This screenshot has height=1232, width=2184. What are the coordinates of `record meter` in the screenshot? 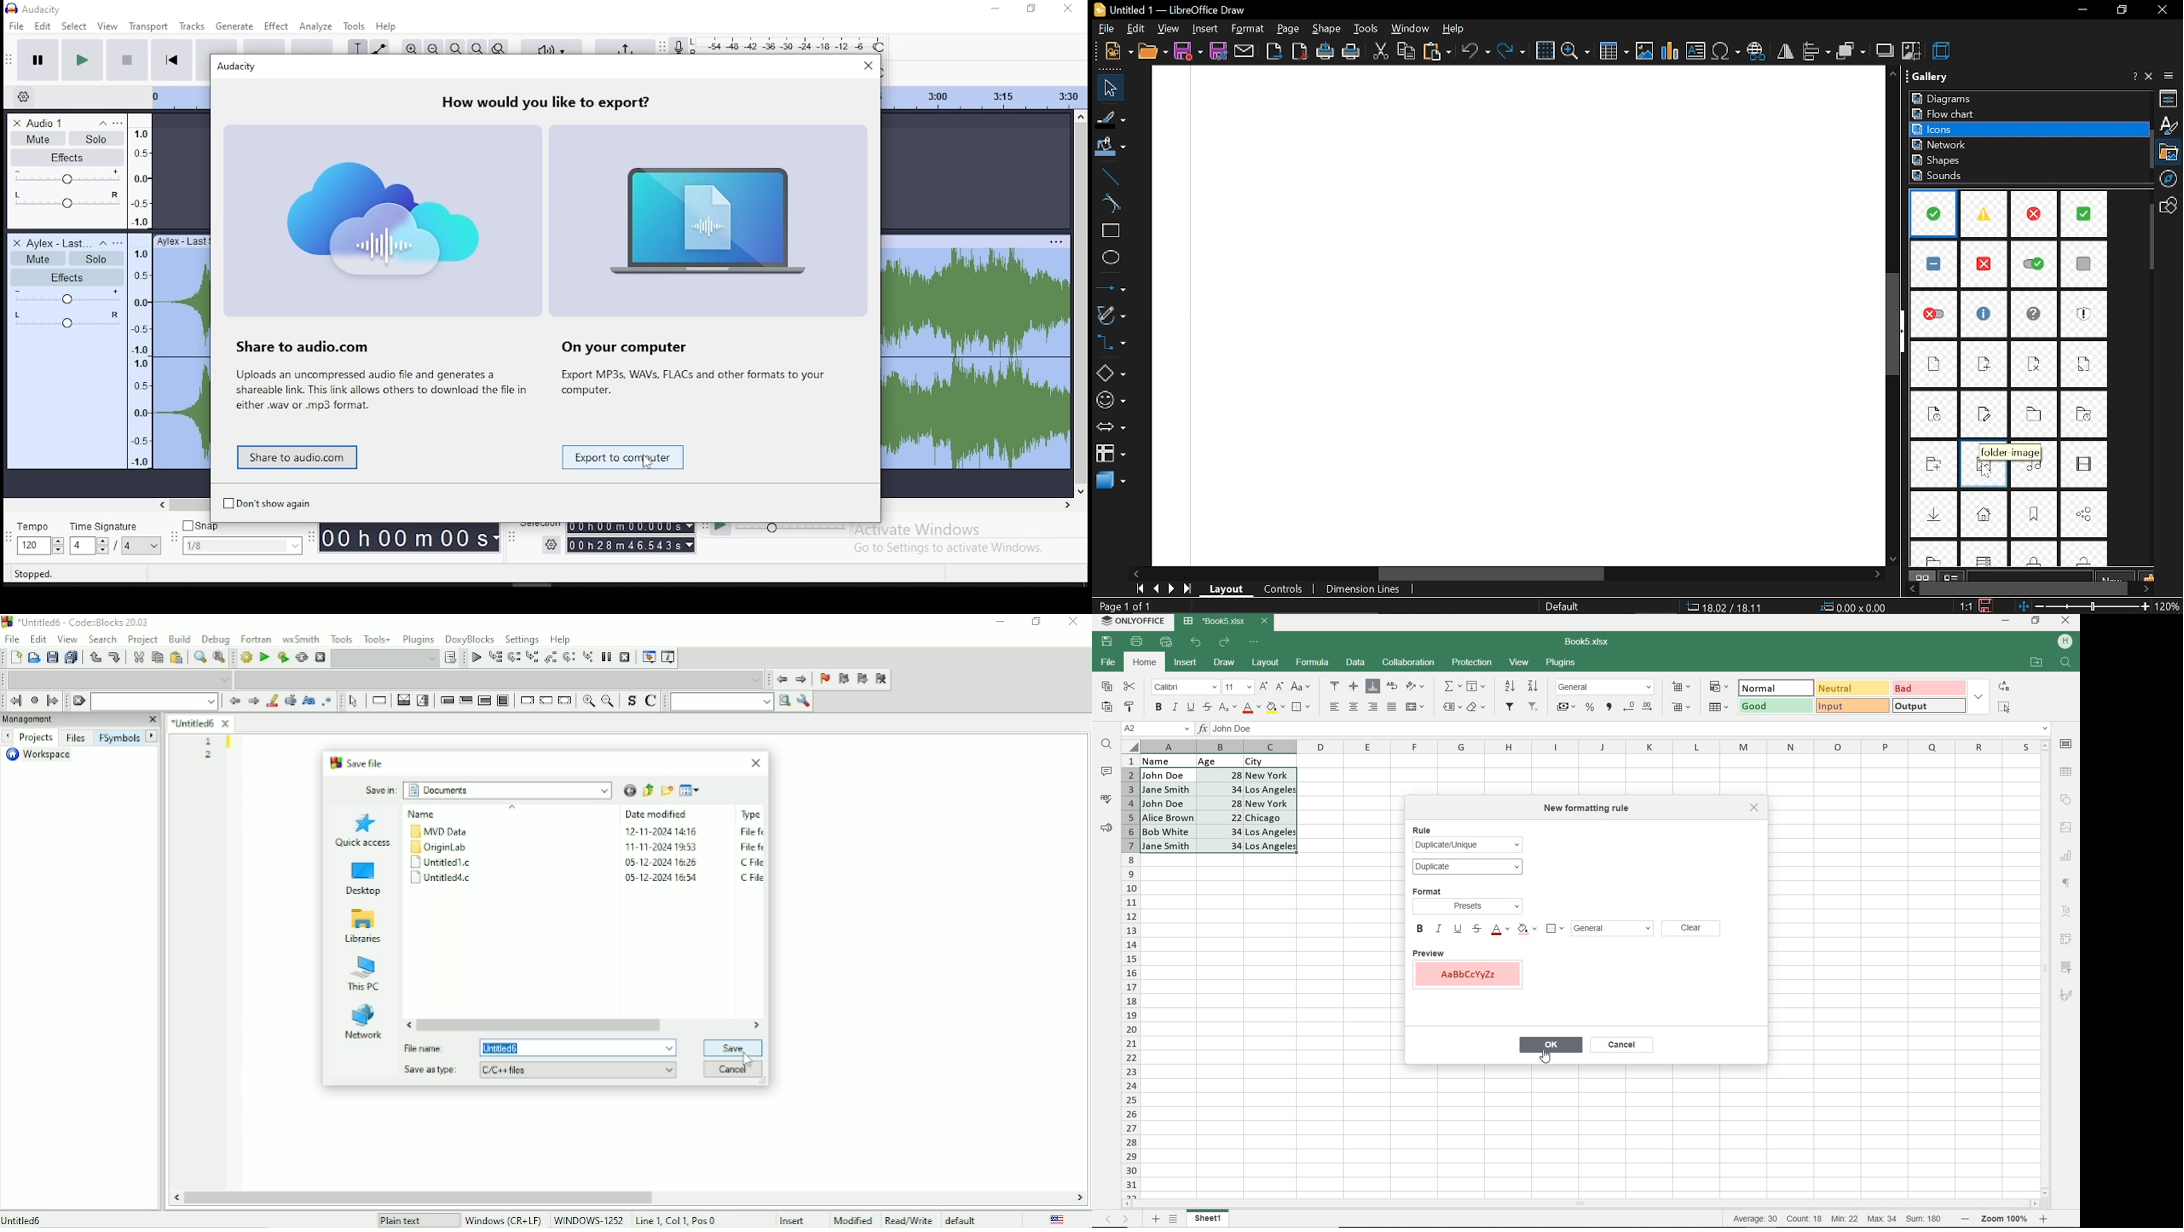 It's located at (679, 47).